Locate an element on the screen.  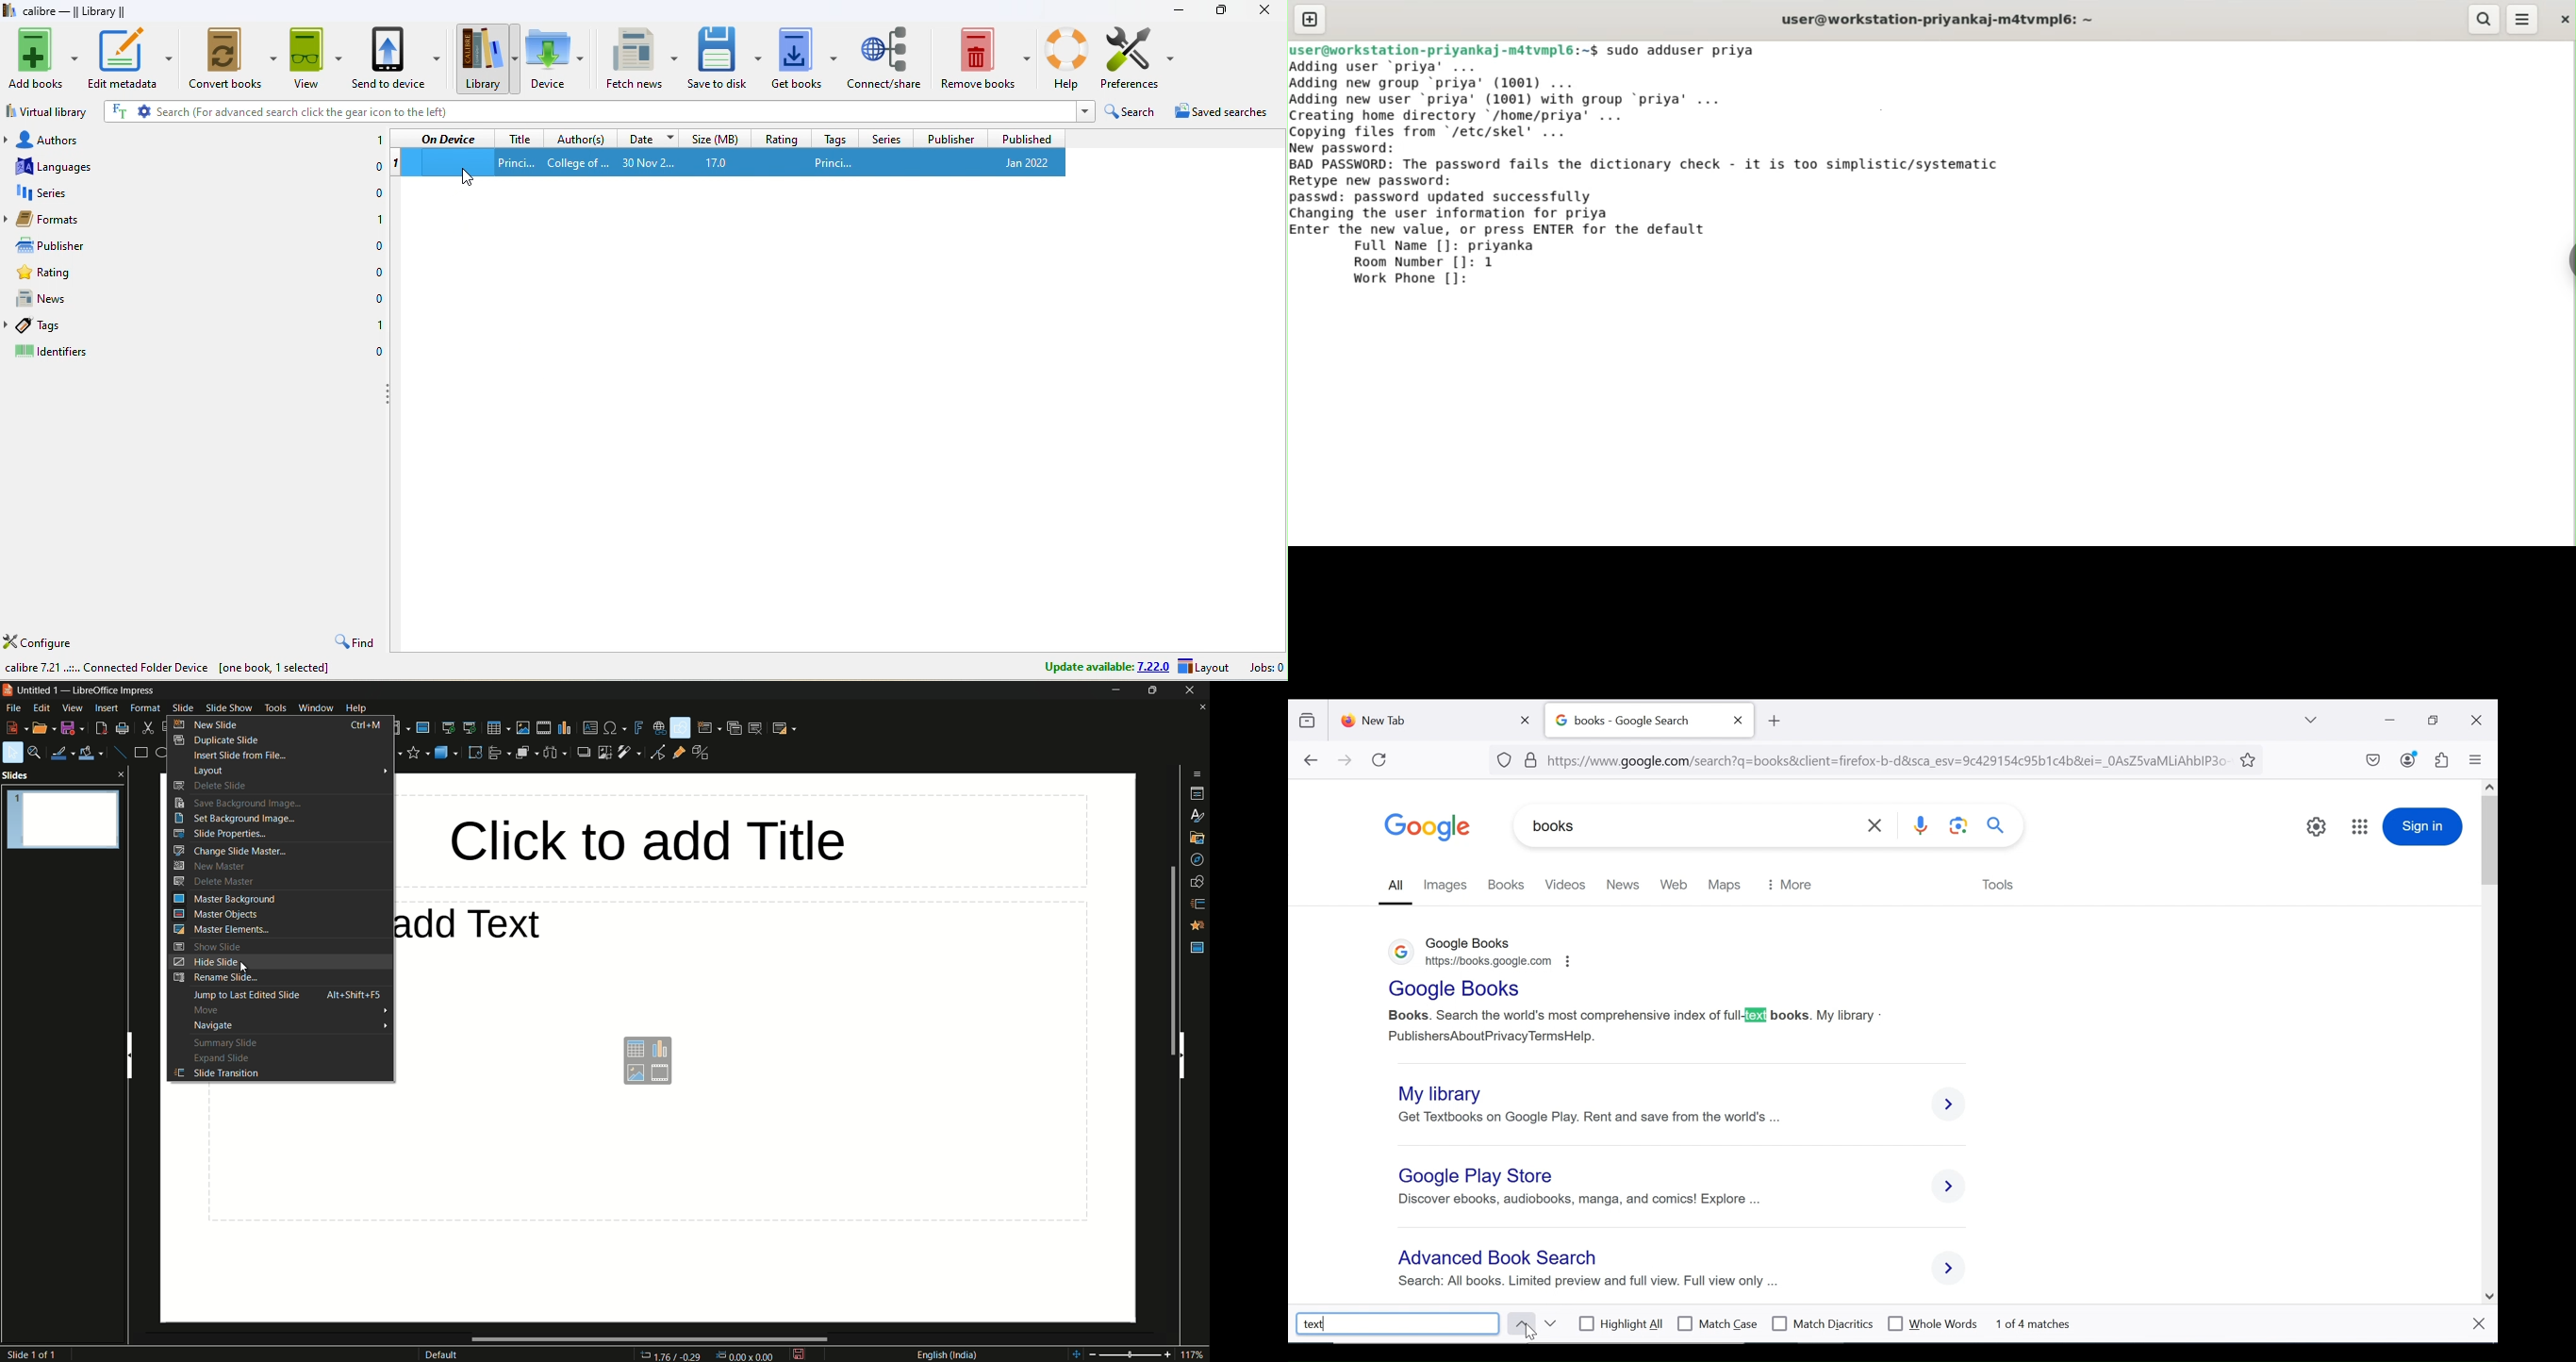
insert line is located at coordinates (119, 754).